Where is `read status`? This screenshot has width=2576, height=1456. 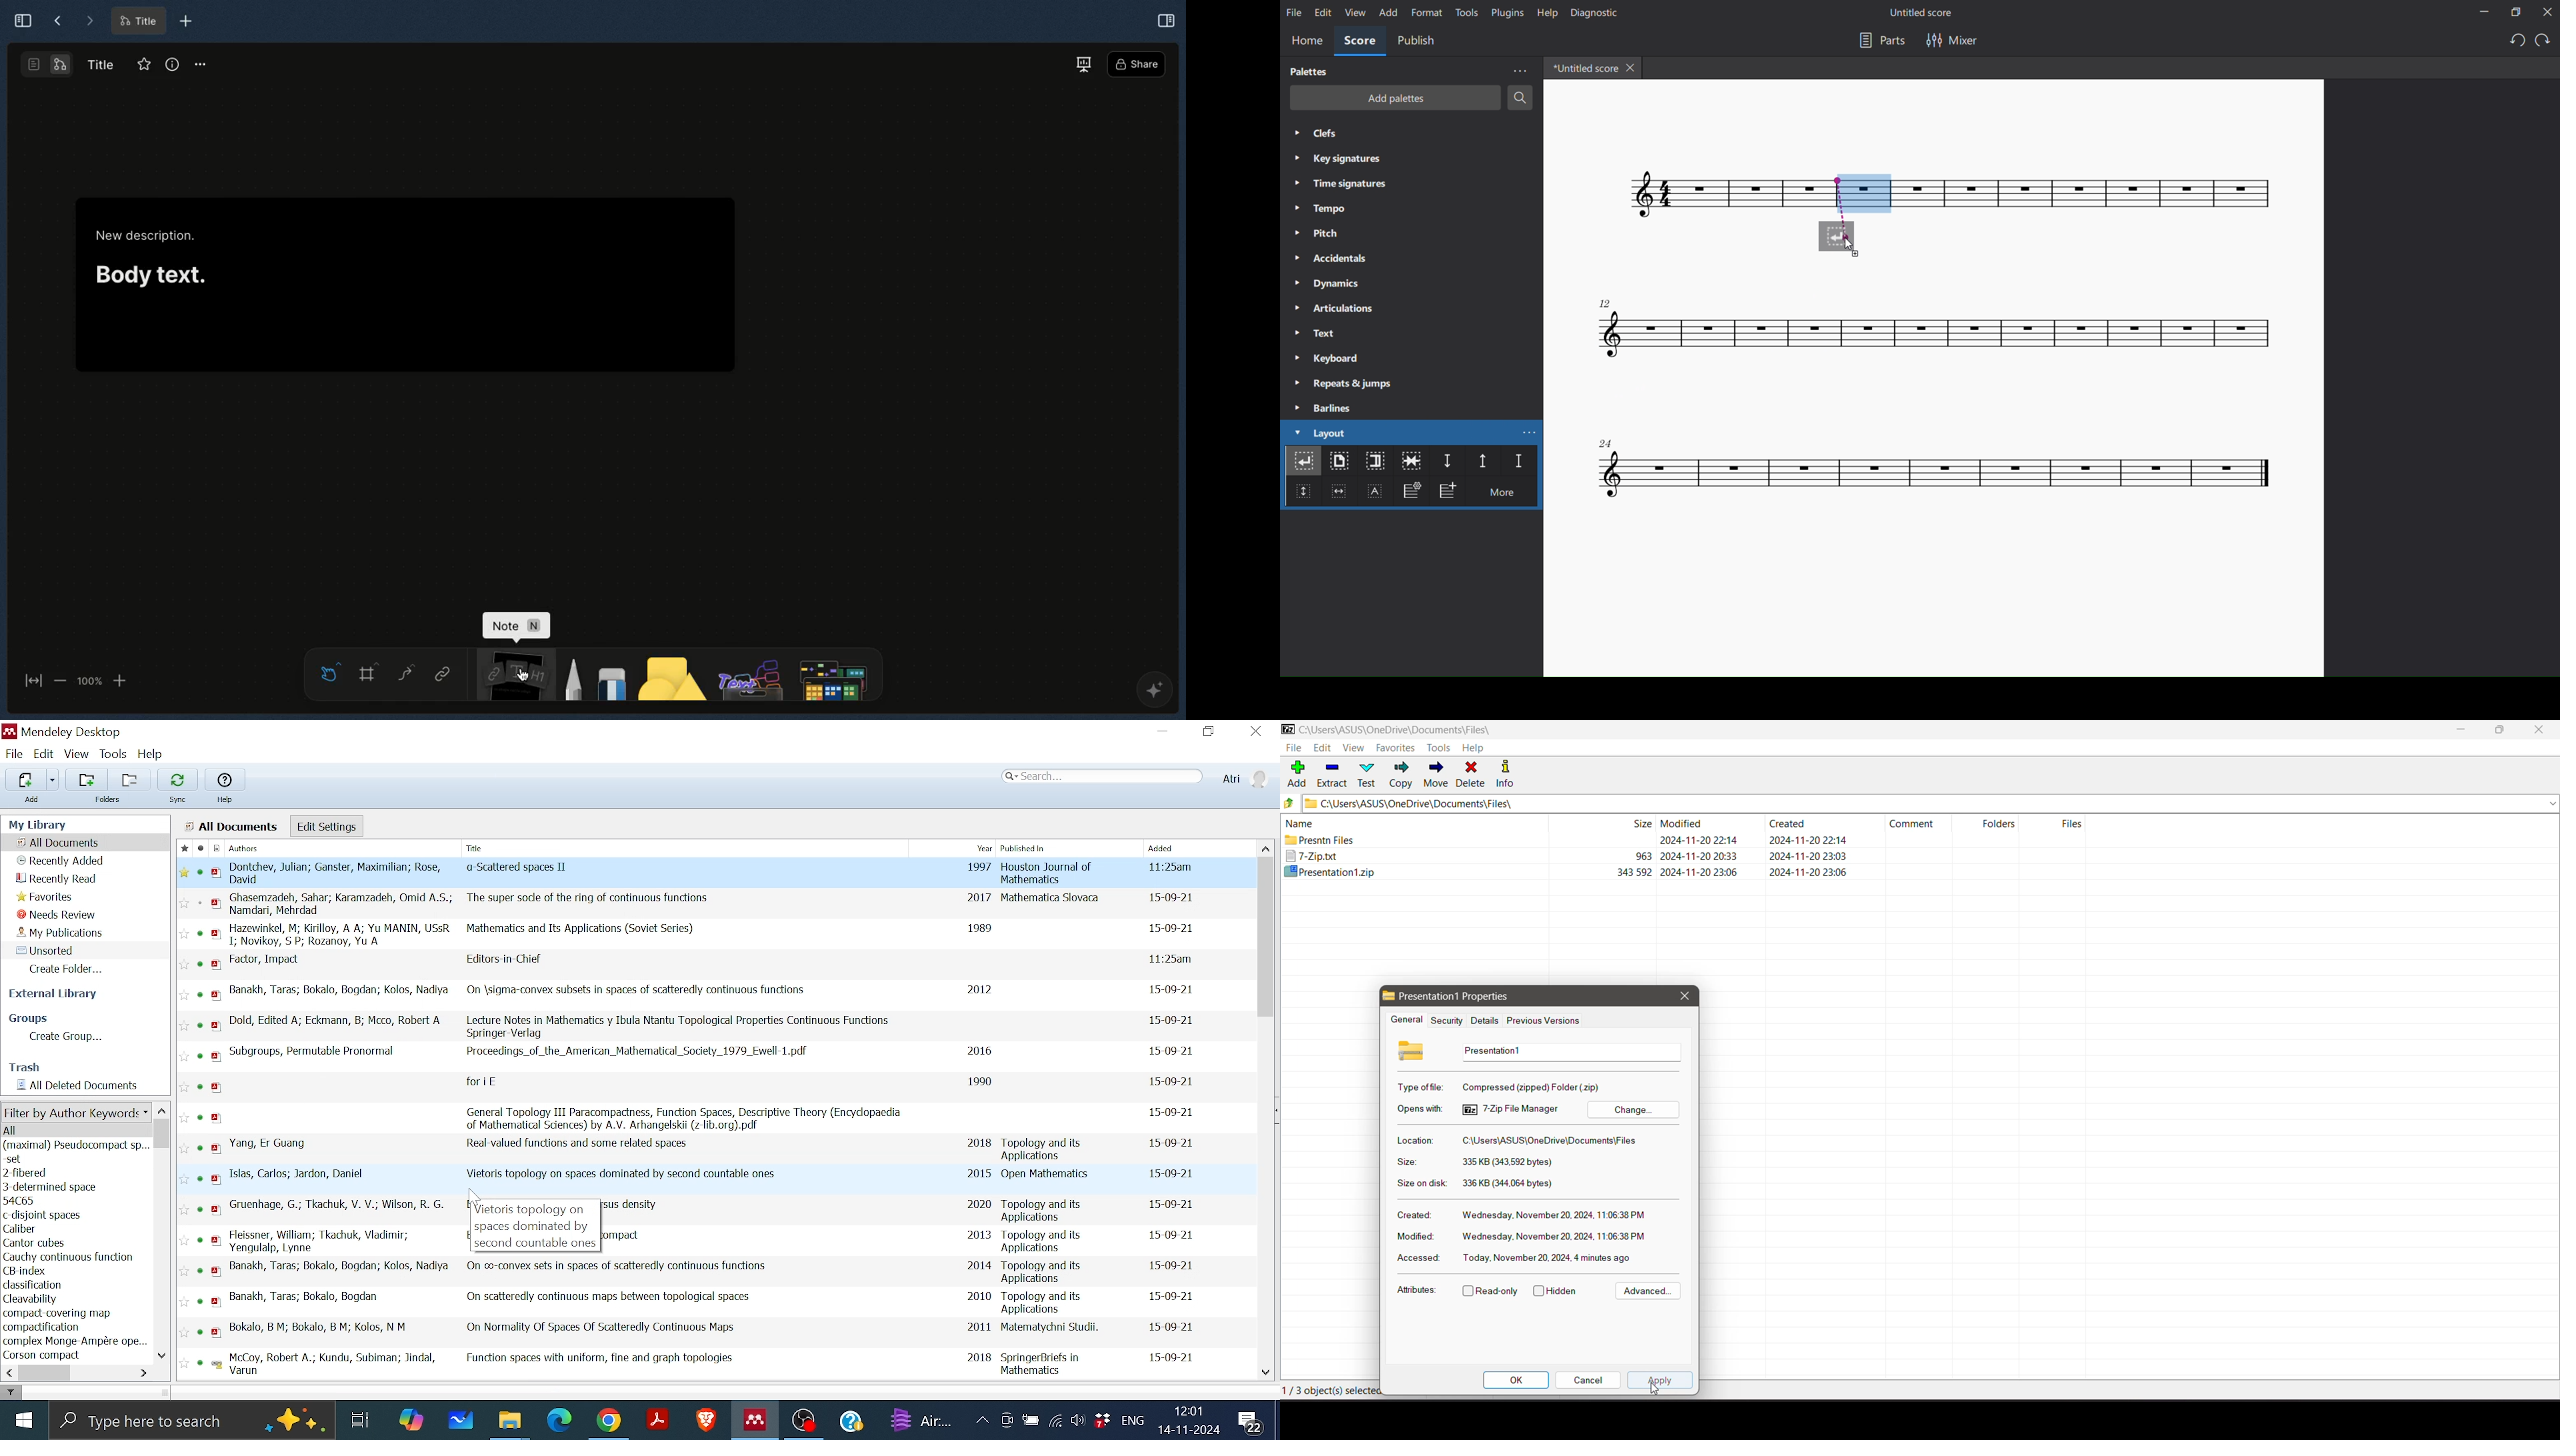
read status is located at coordinates (204, 1300).